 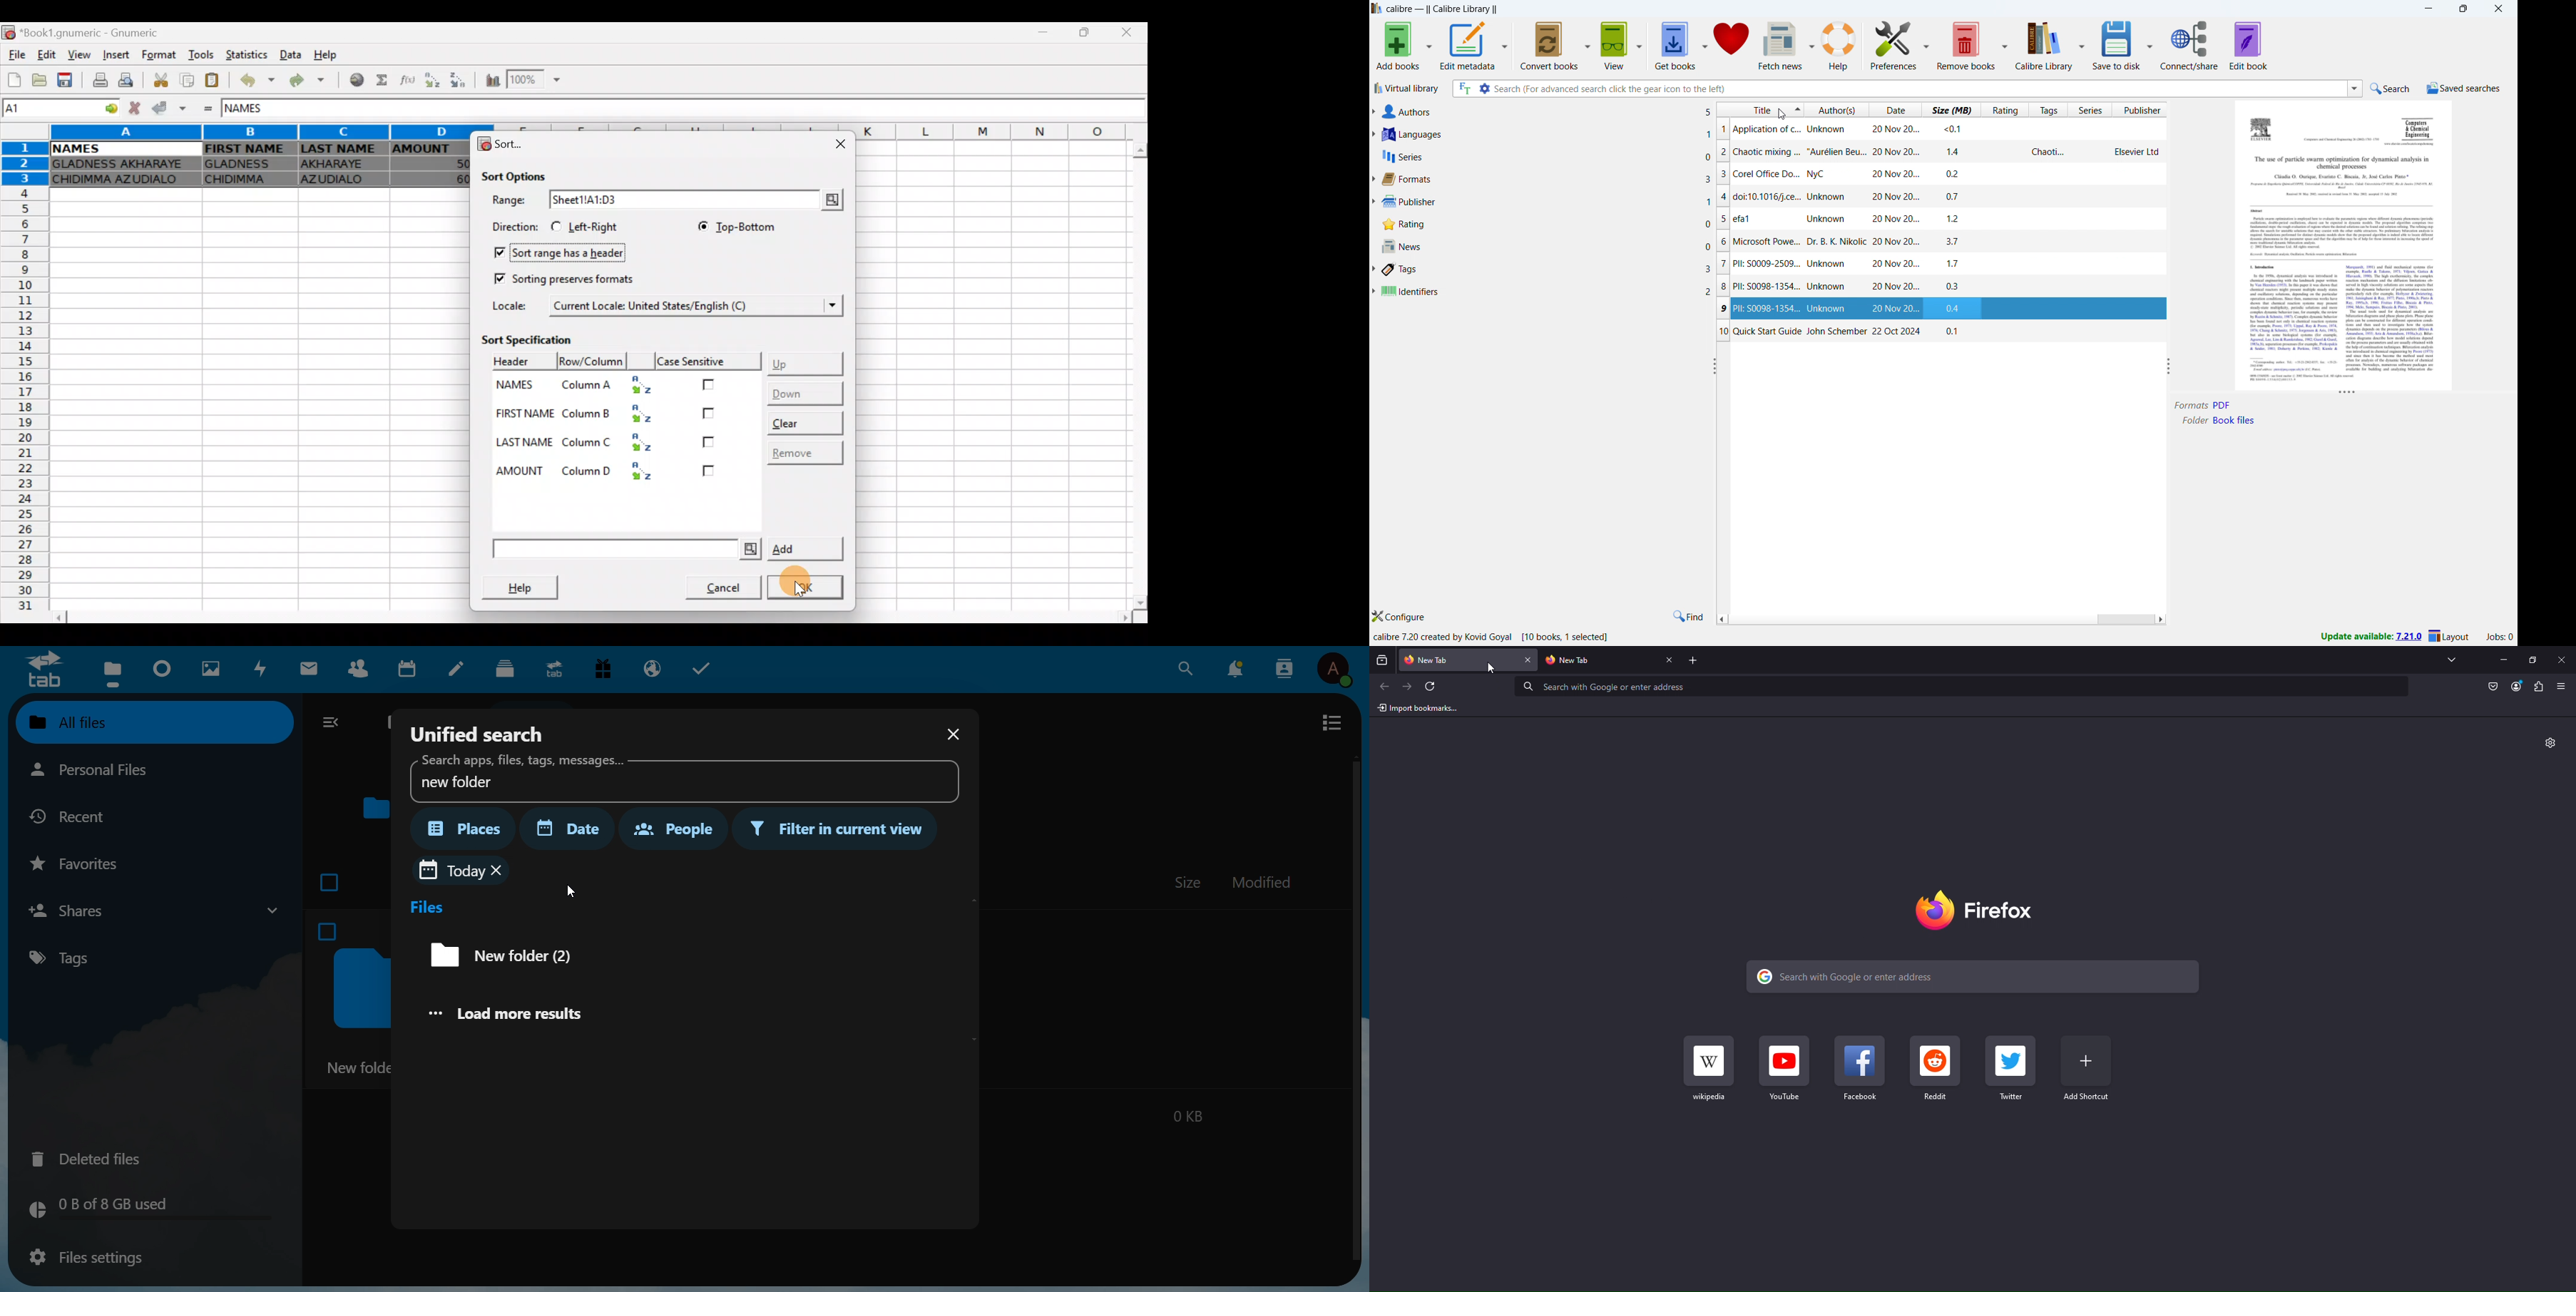 I want to click on identifiers, so click(x=1546, y=292).